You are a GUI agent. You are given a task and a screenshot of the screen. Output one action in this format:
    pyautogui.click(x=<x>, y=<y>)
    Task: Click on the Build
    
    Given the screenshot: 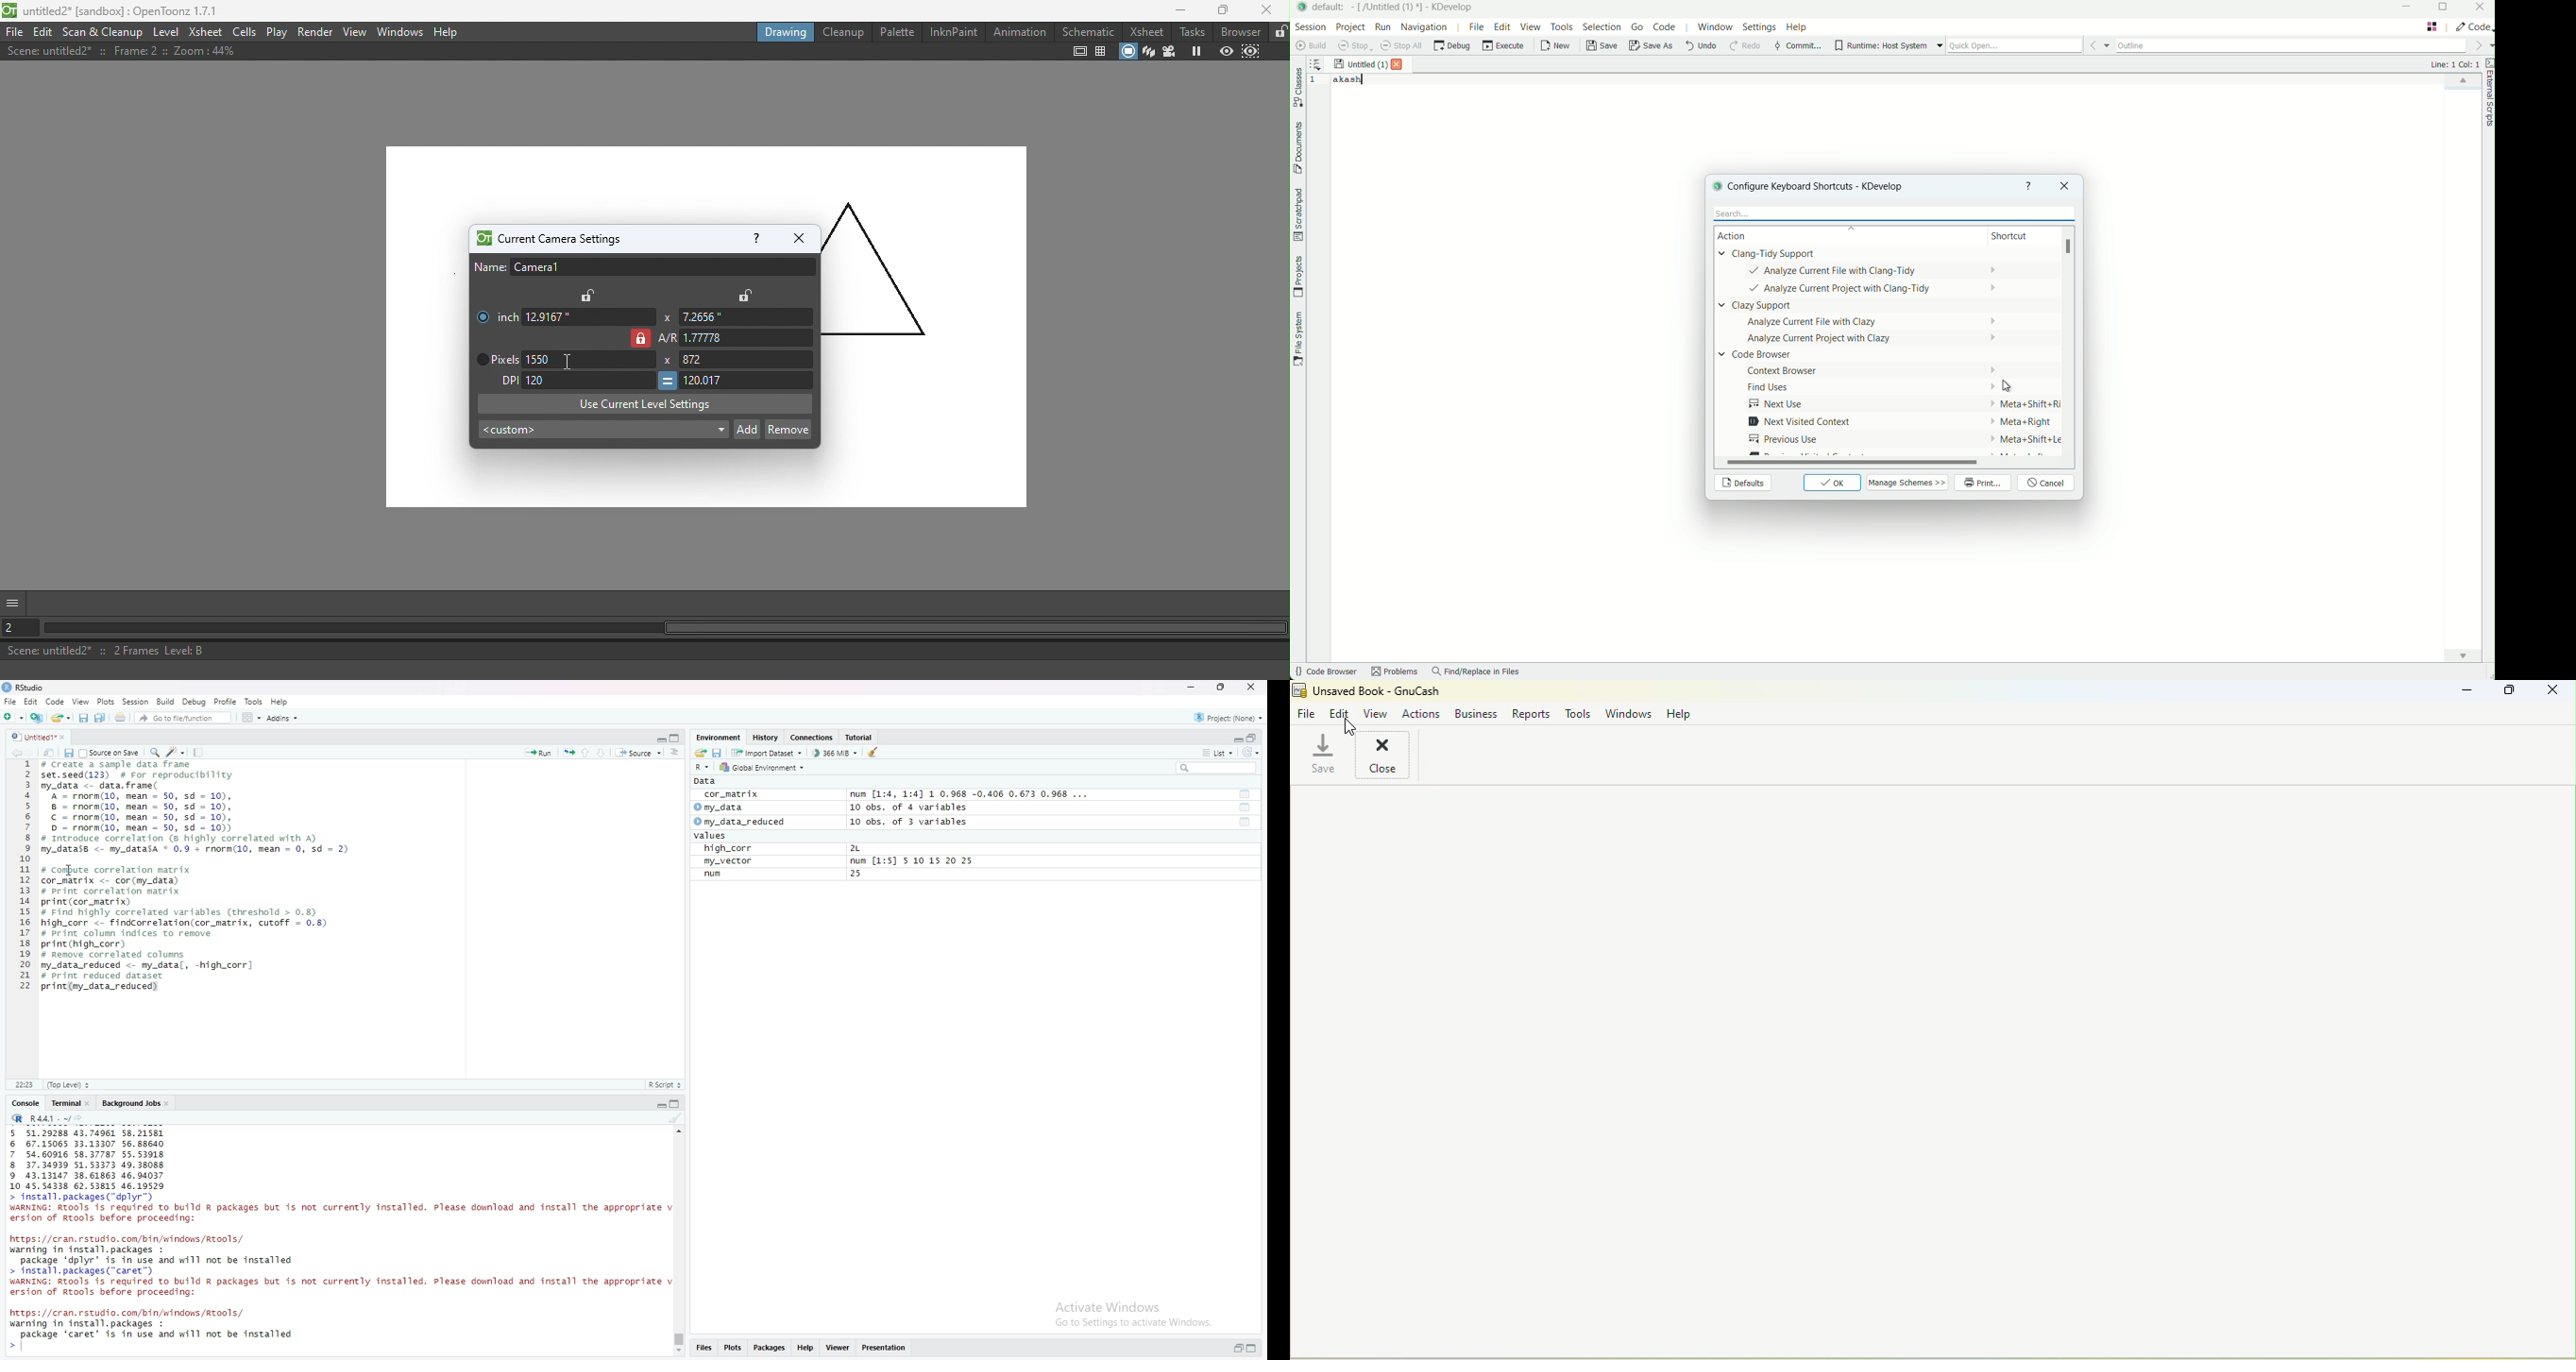 What is the action you would take?
    pyautogui.click(x=165, y=702)
    